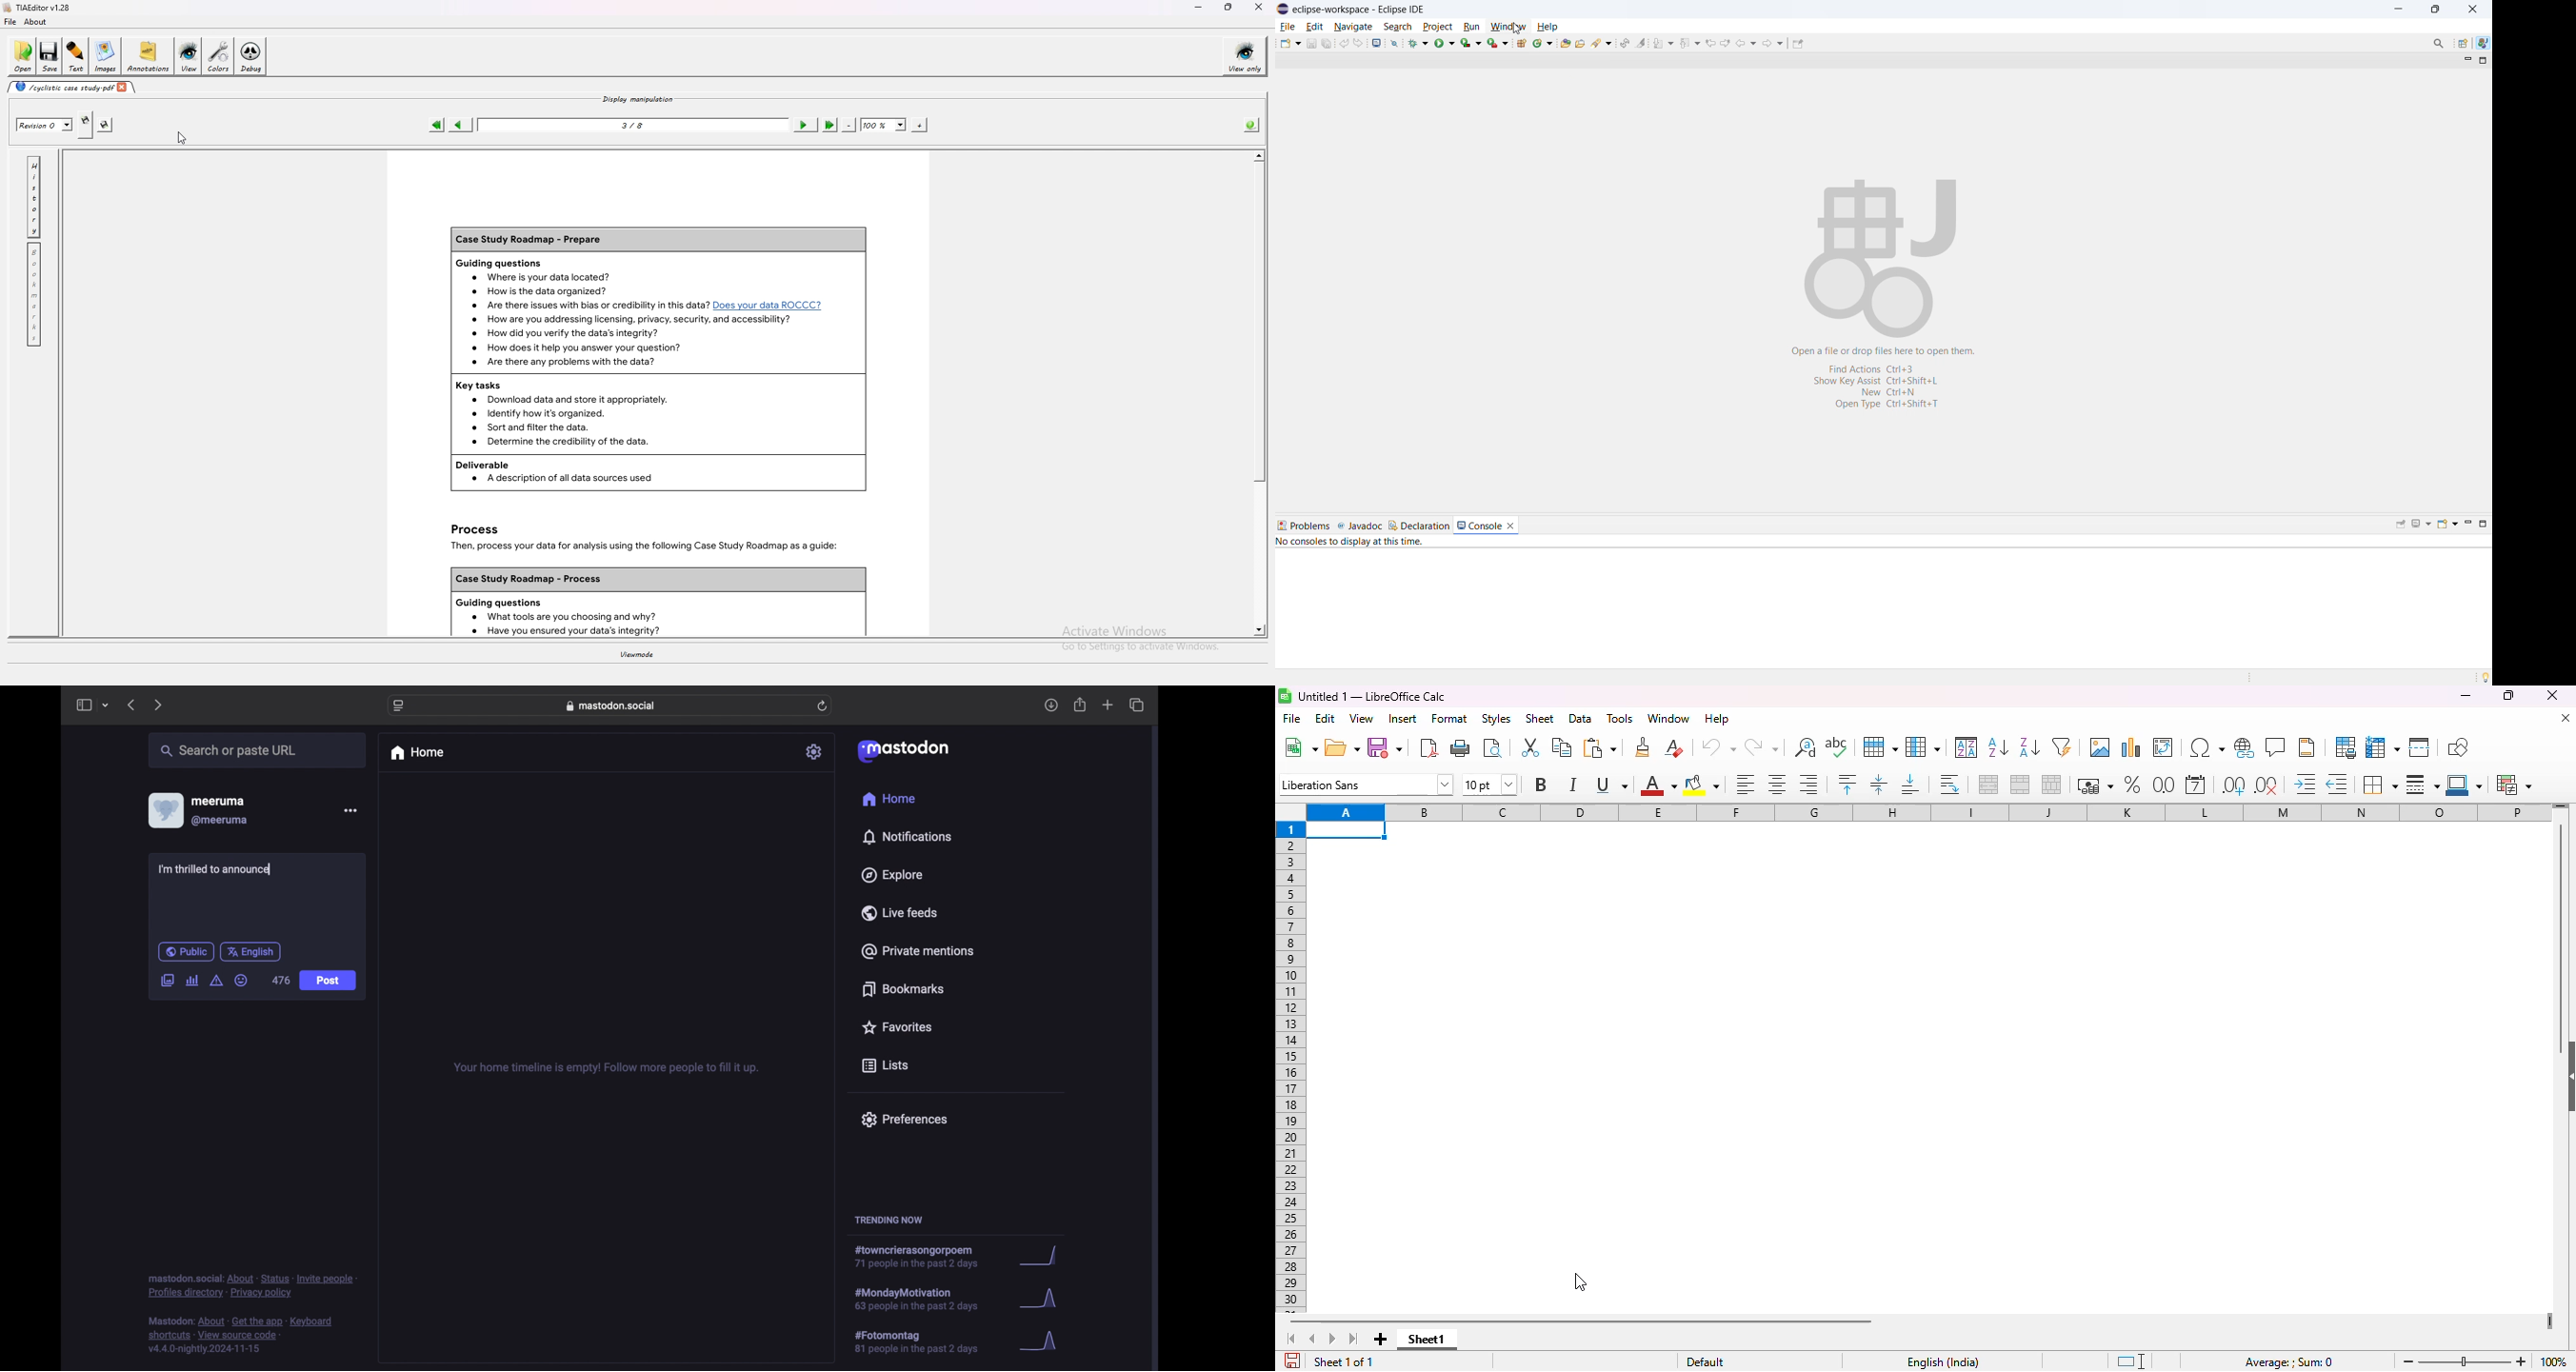 This screenshot has height=1372, width=2576. What do you see at coordinates (1372, 696) in the screenshot?
I see `title` at bounding box center [1372, 696].